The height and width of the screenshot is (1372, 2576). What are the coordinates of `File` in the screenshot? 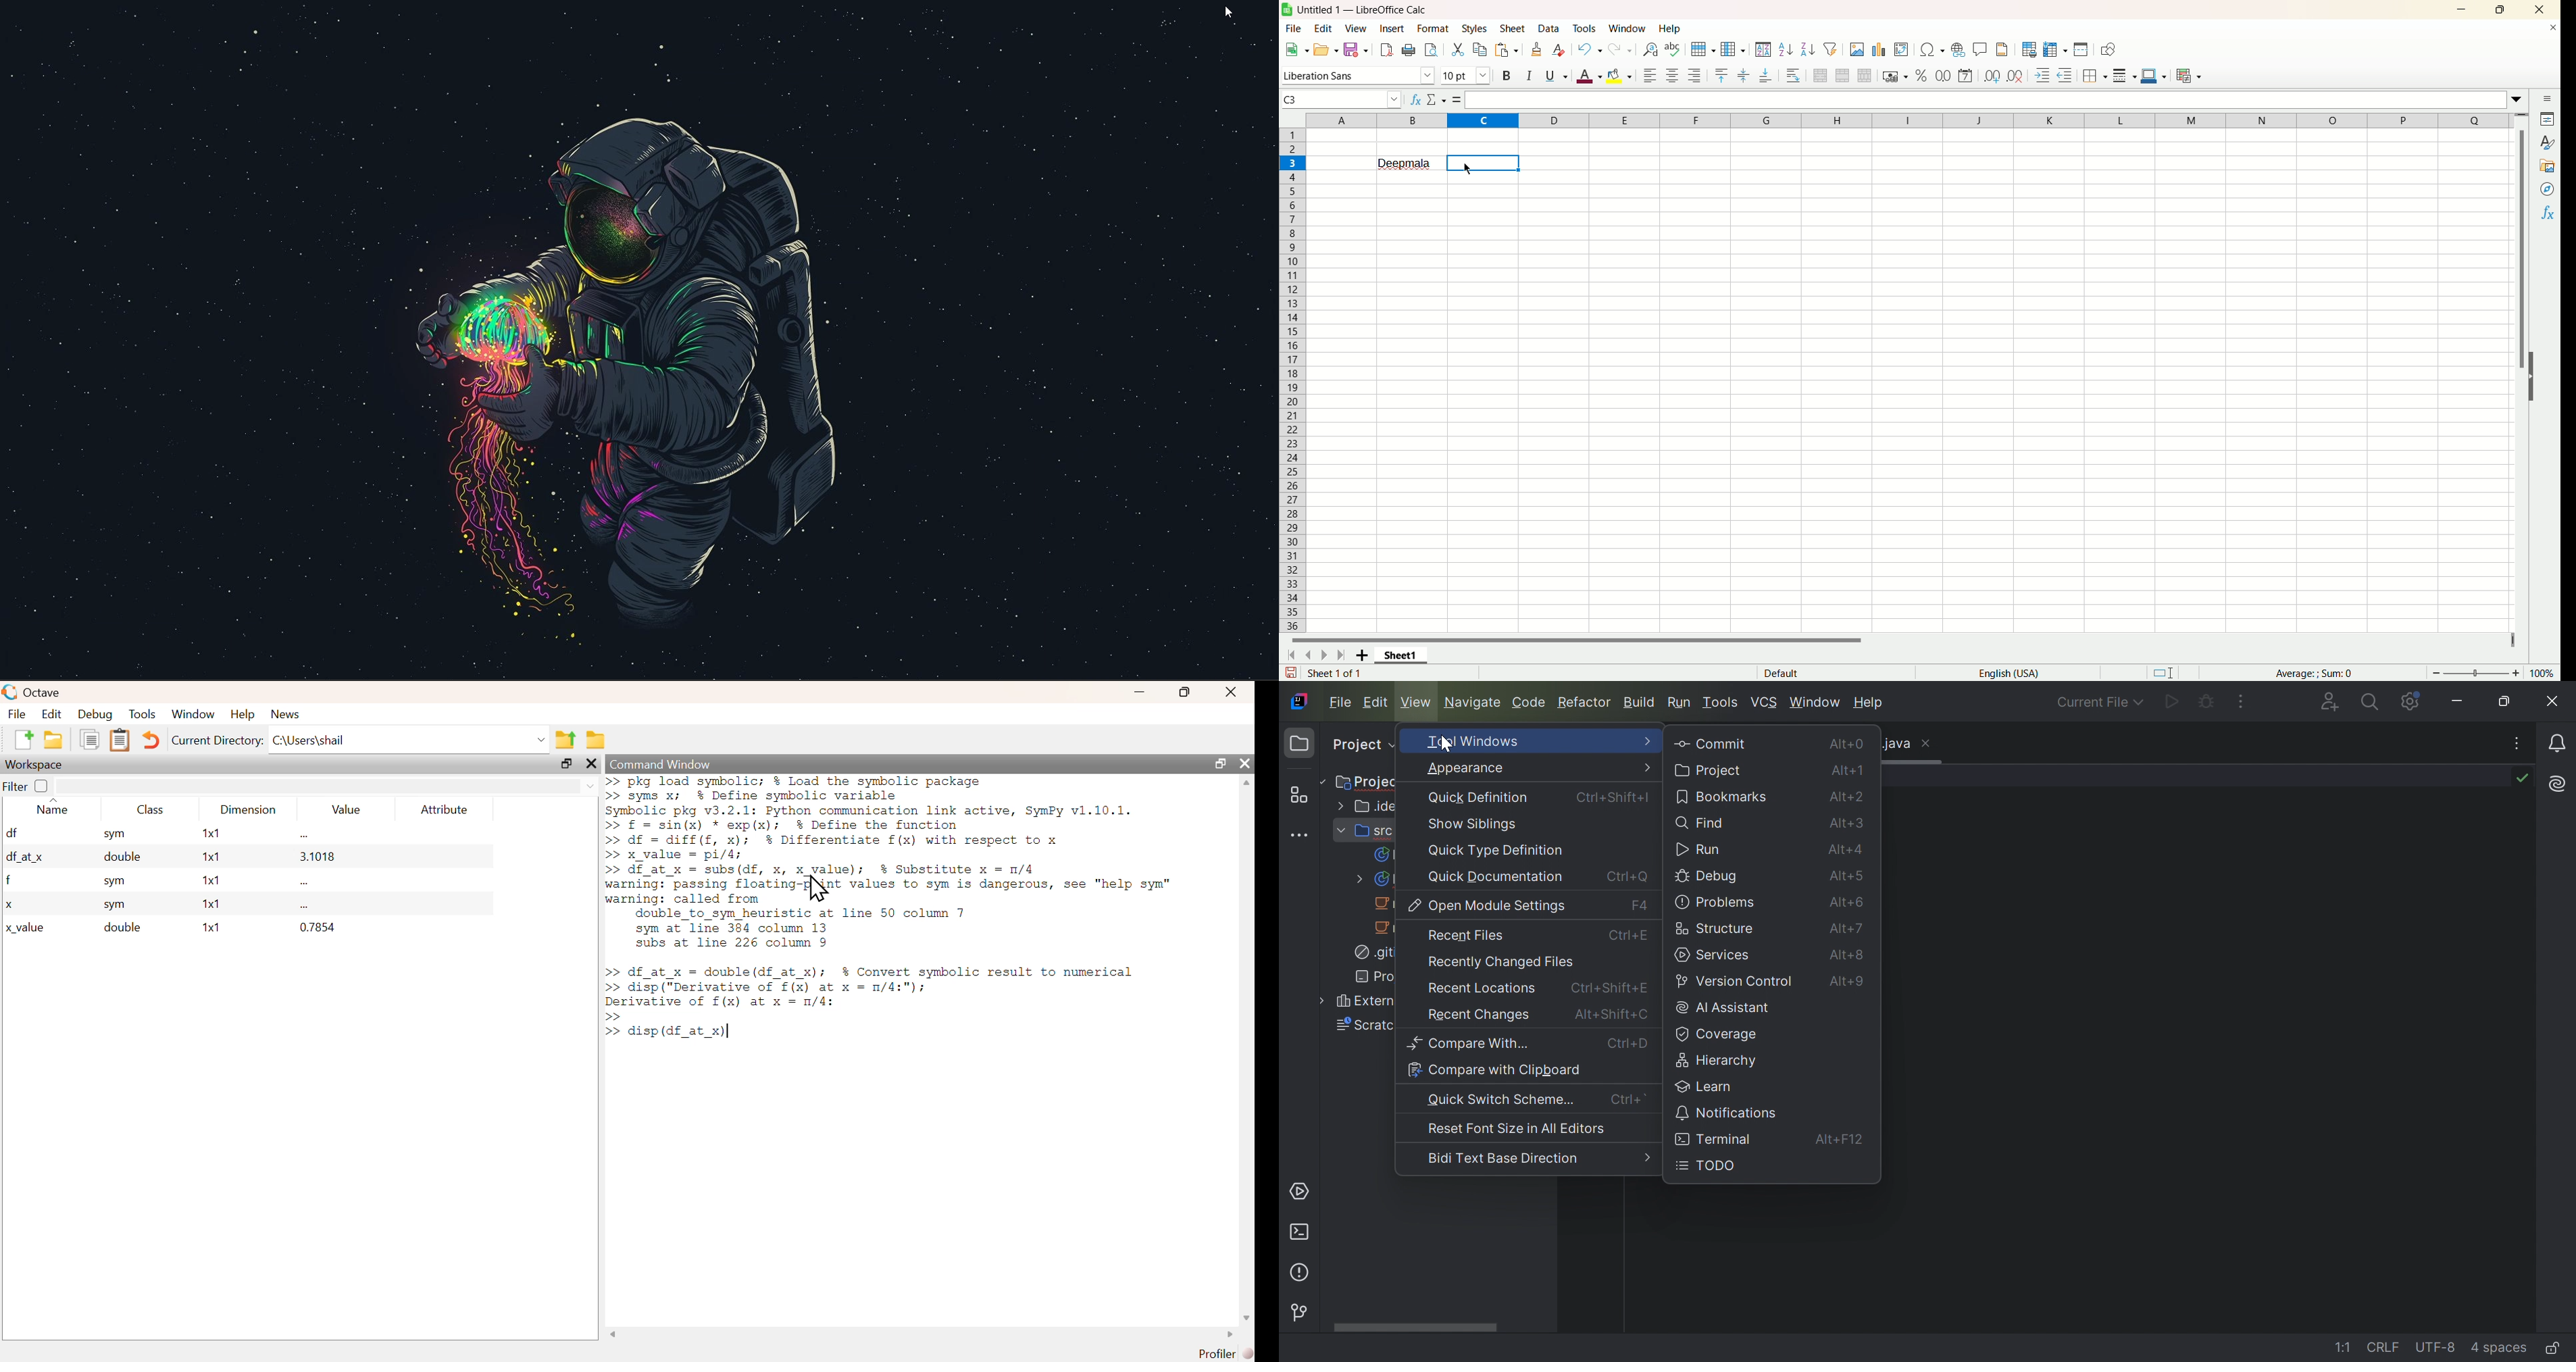 It's located at (1294, 28).